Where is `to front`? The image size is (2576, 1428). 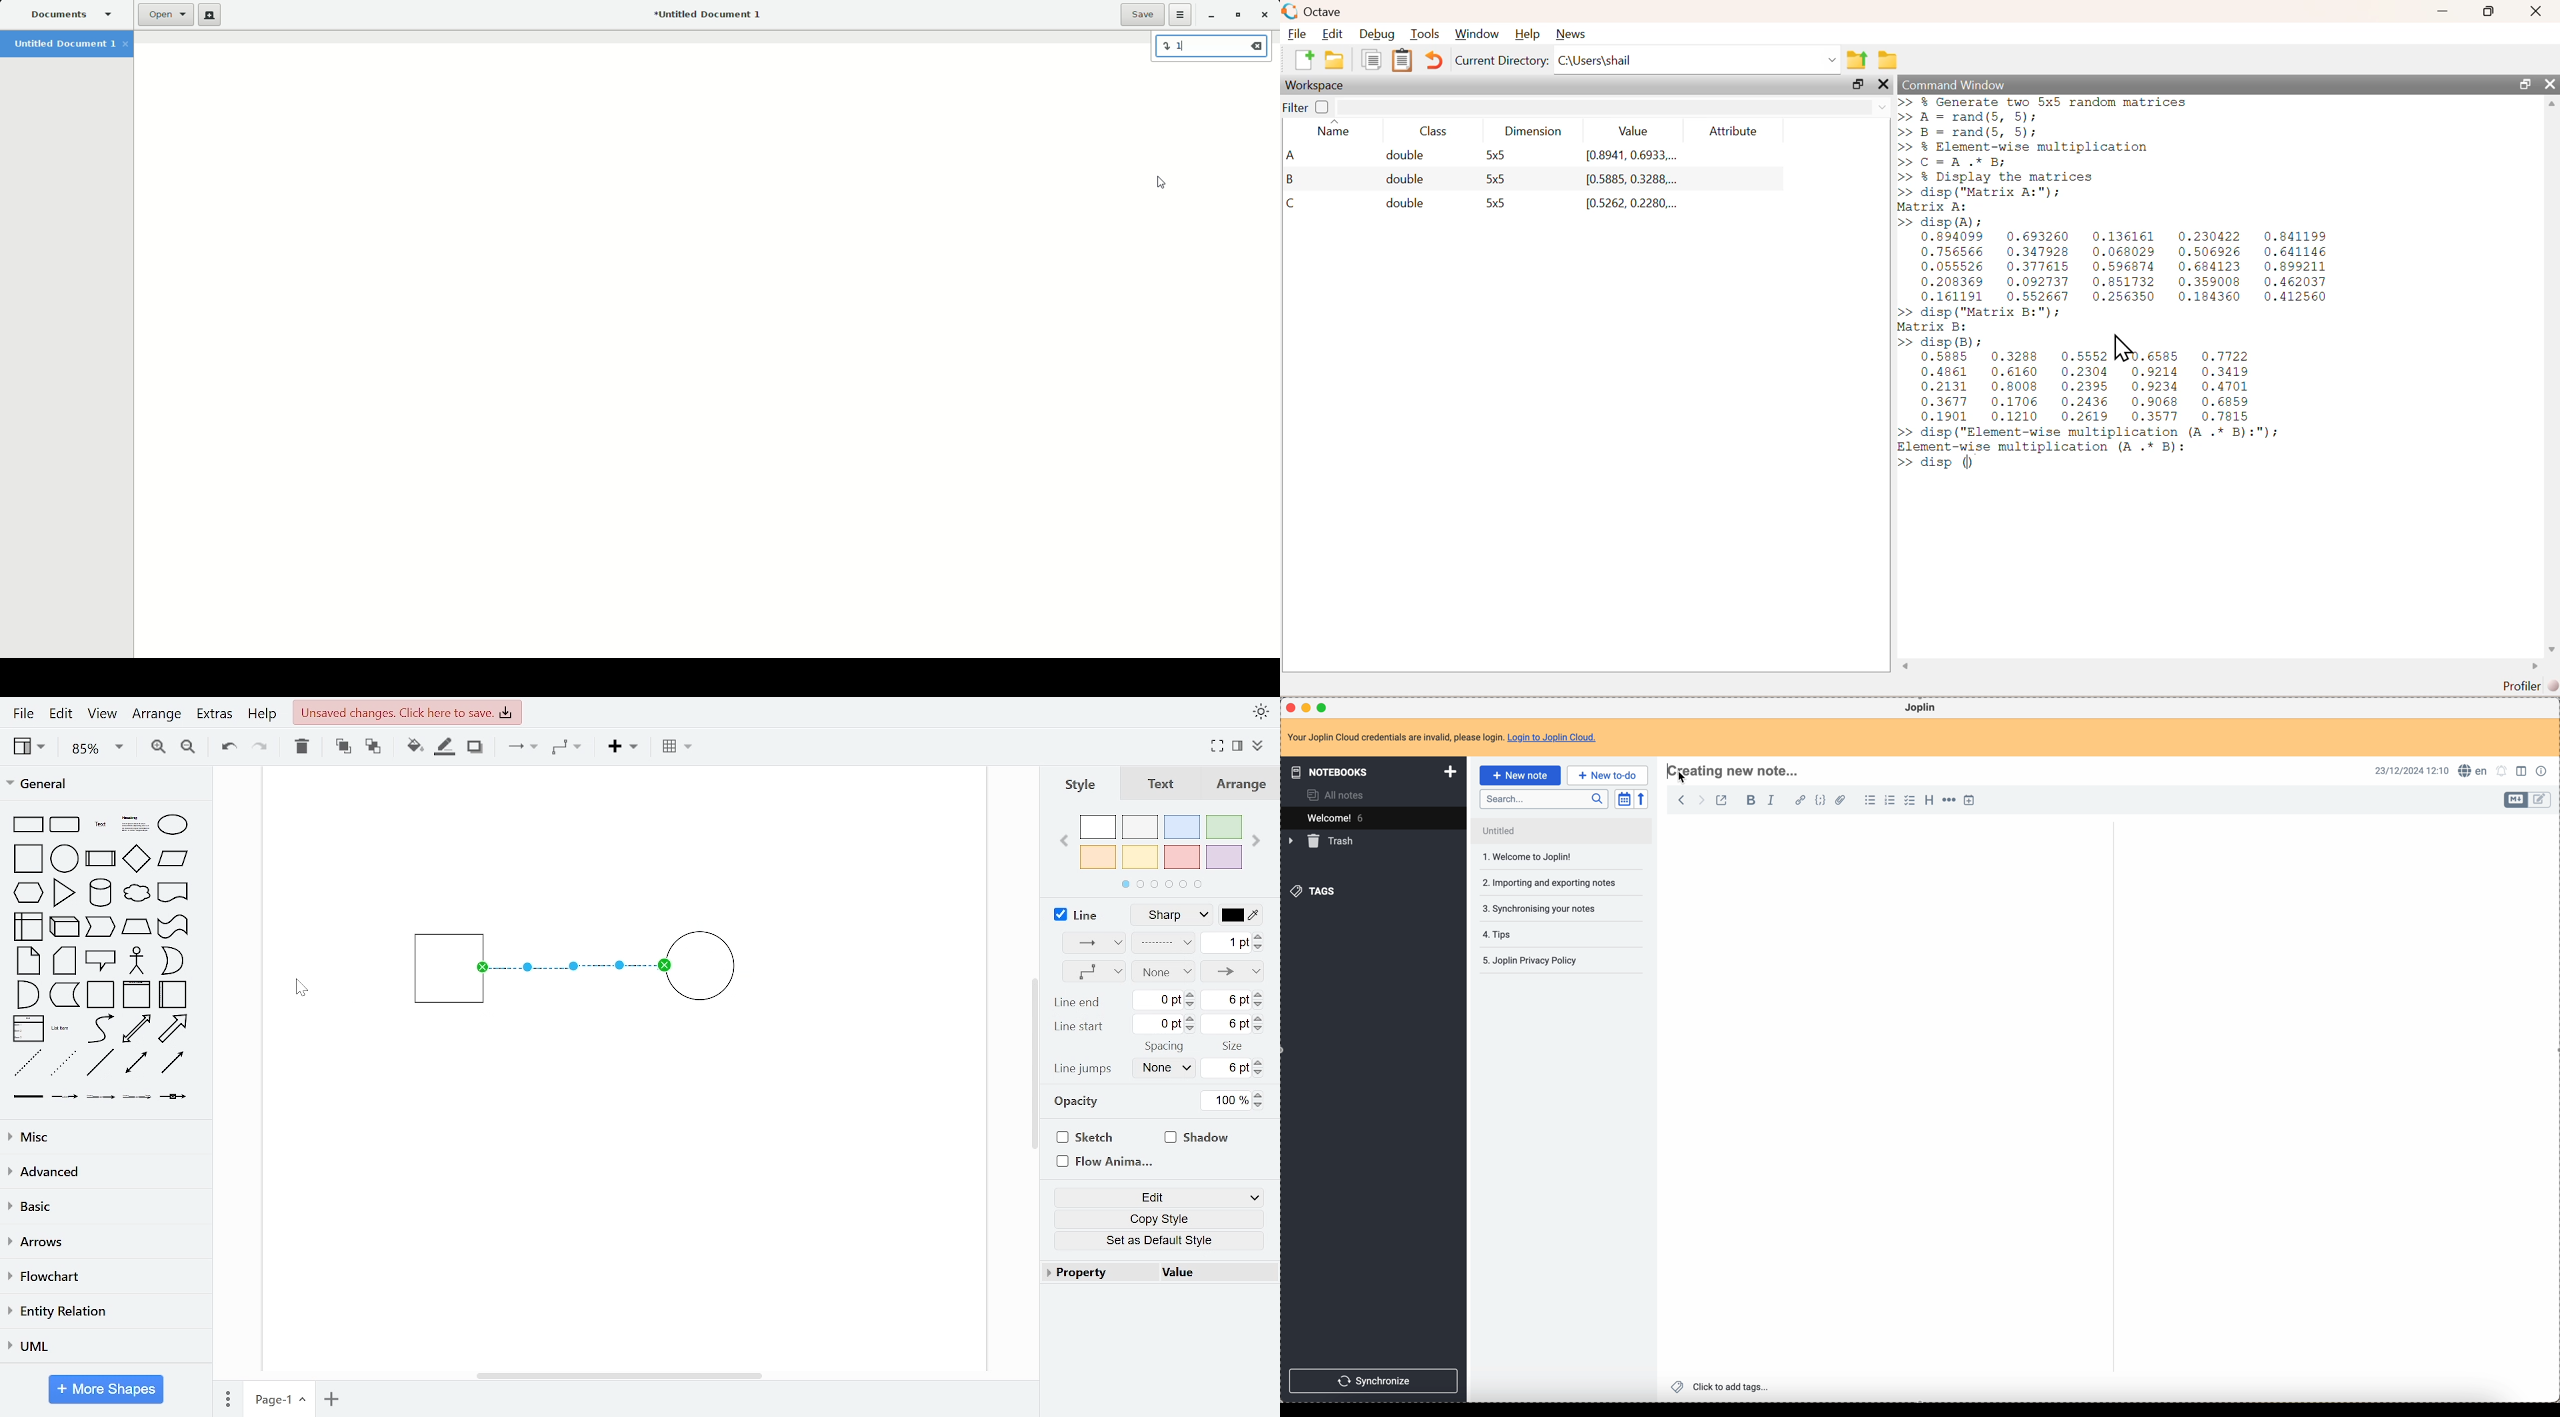
to front is located at coordinates (343, 747).